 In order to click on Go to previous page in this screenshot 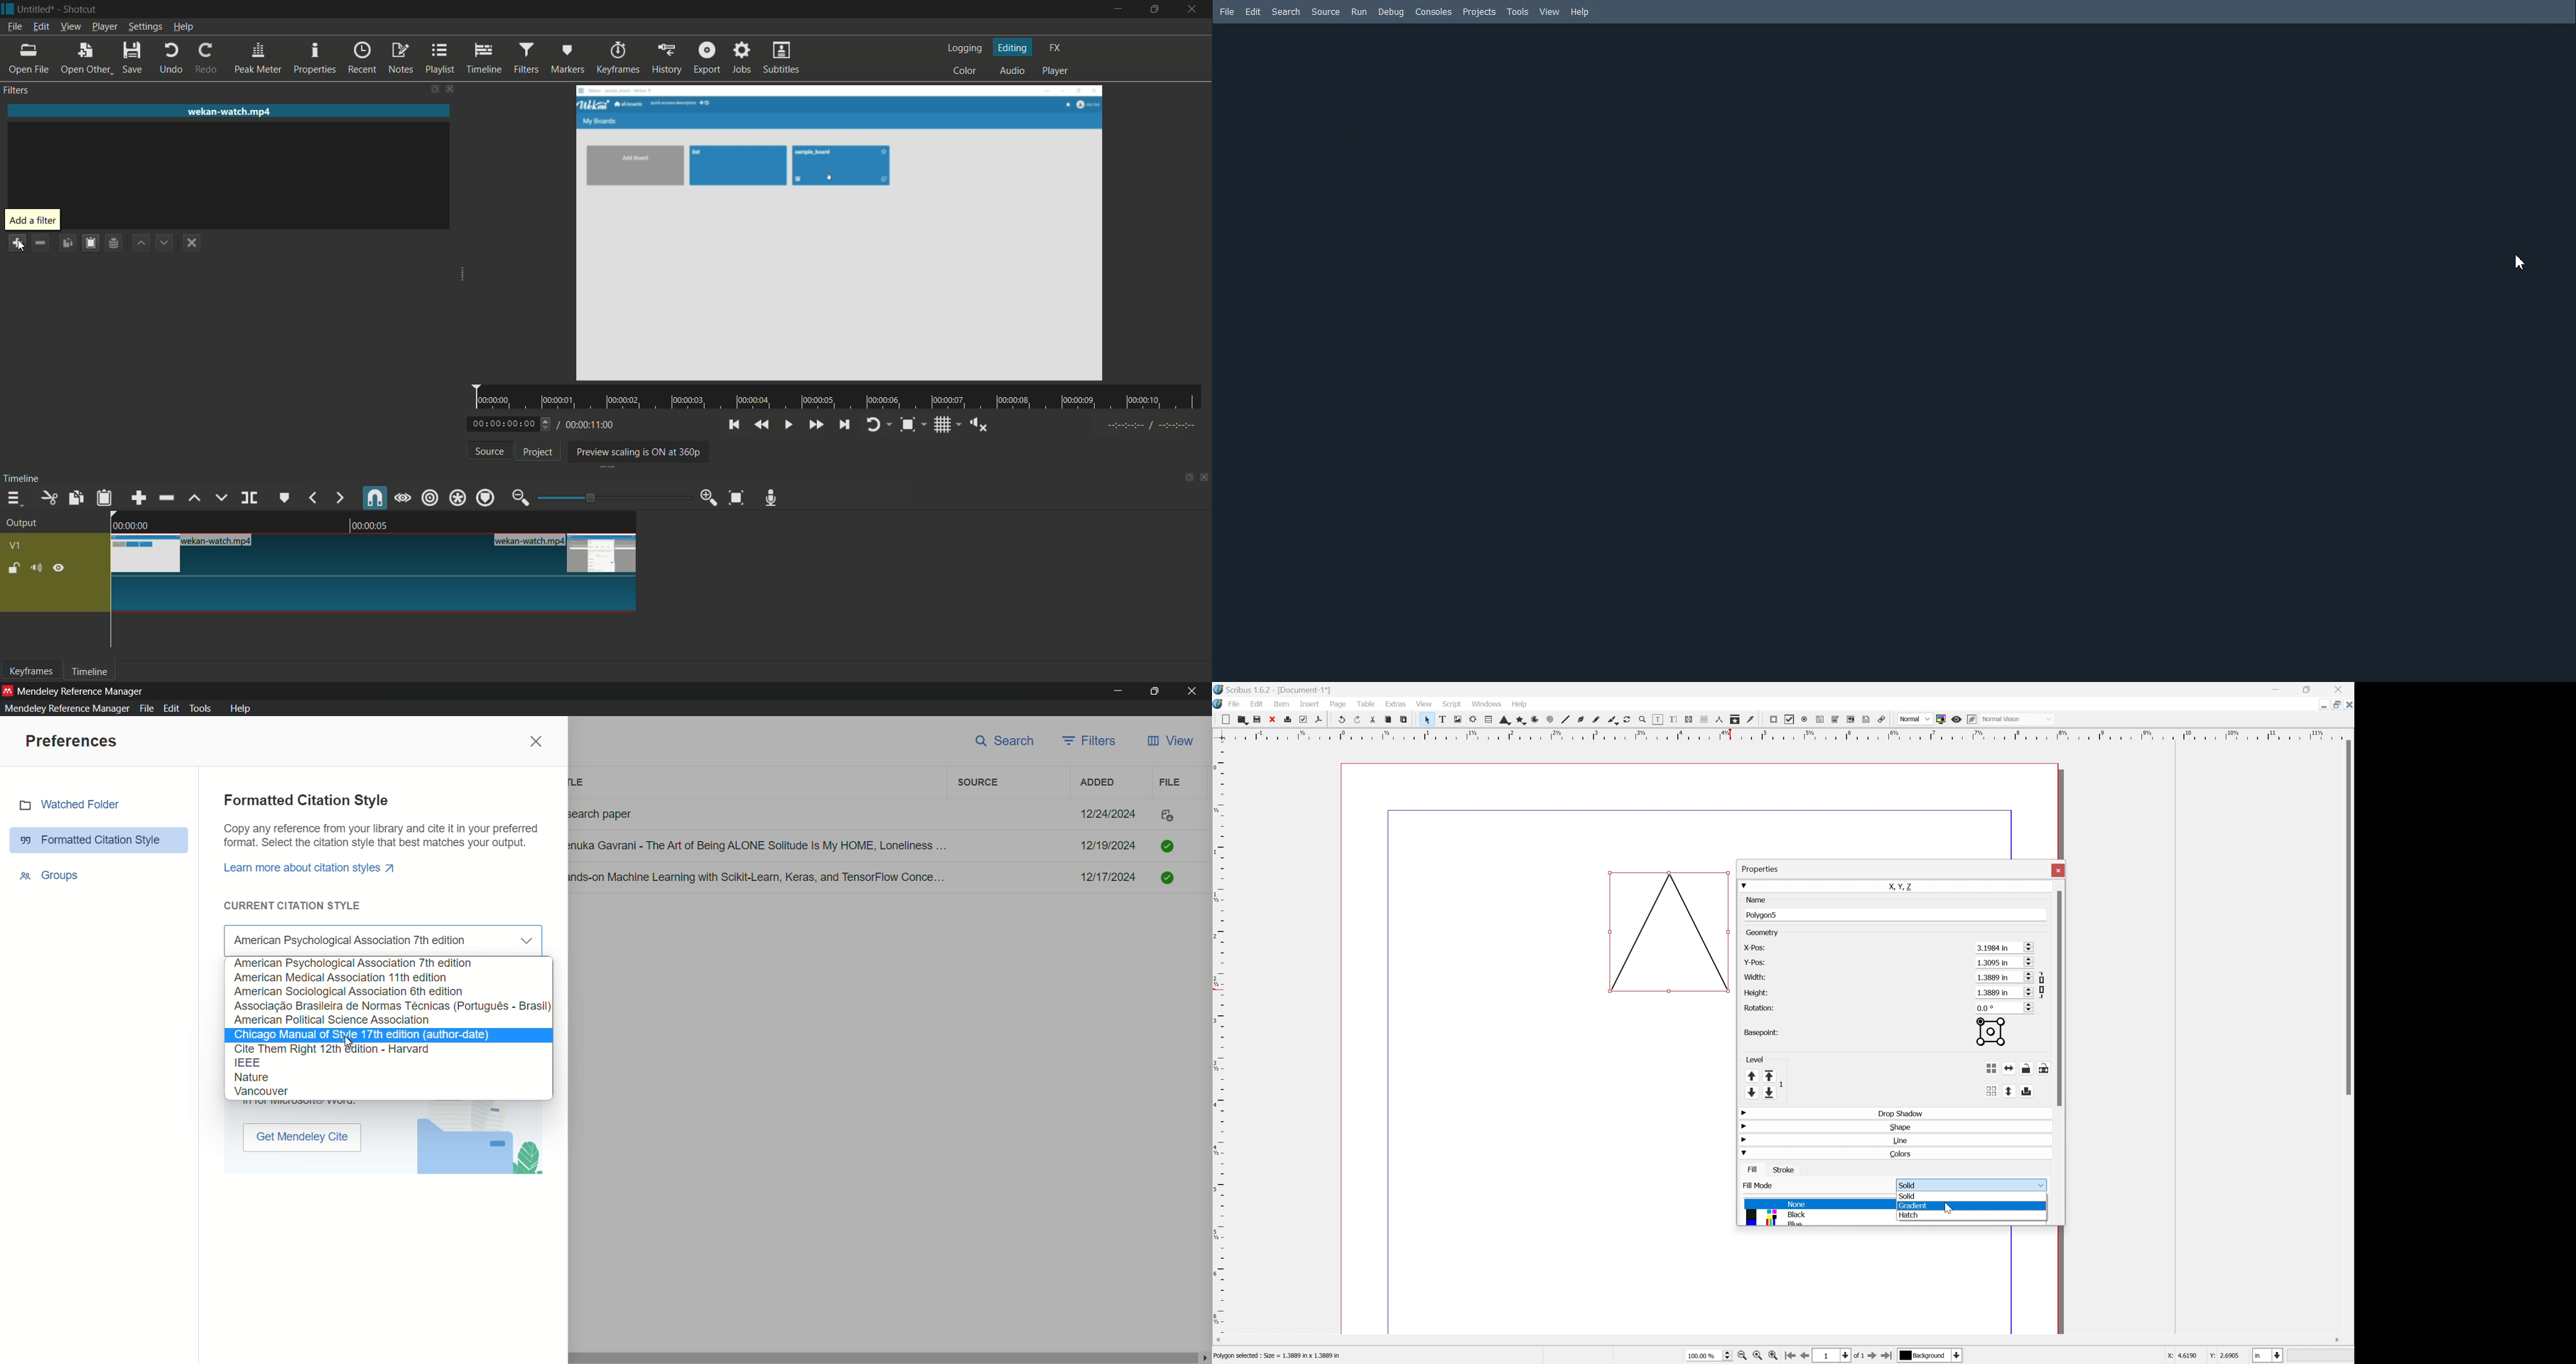, I will do `click(1802, 1357)`.